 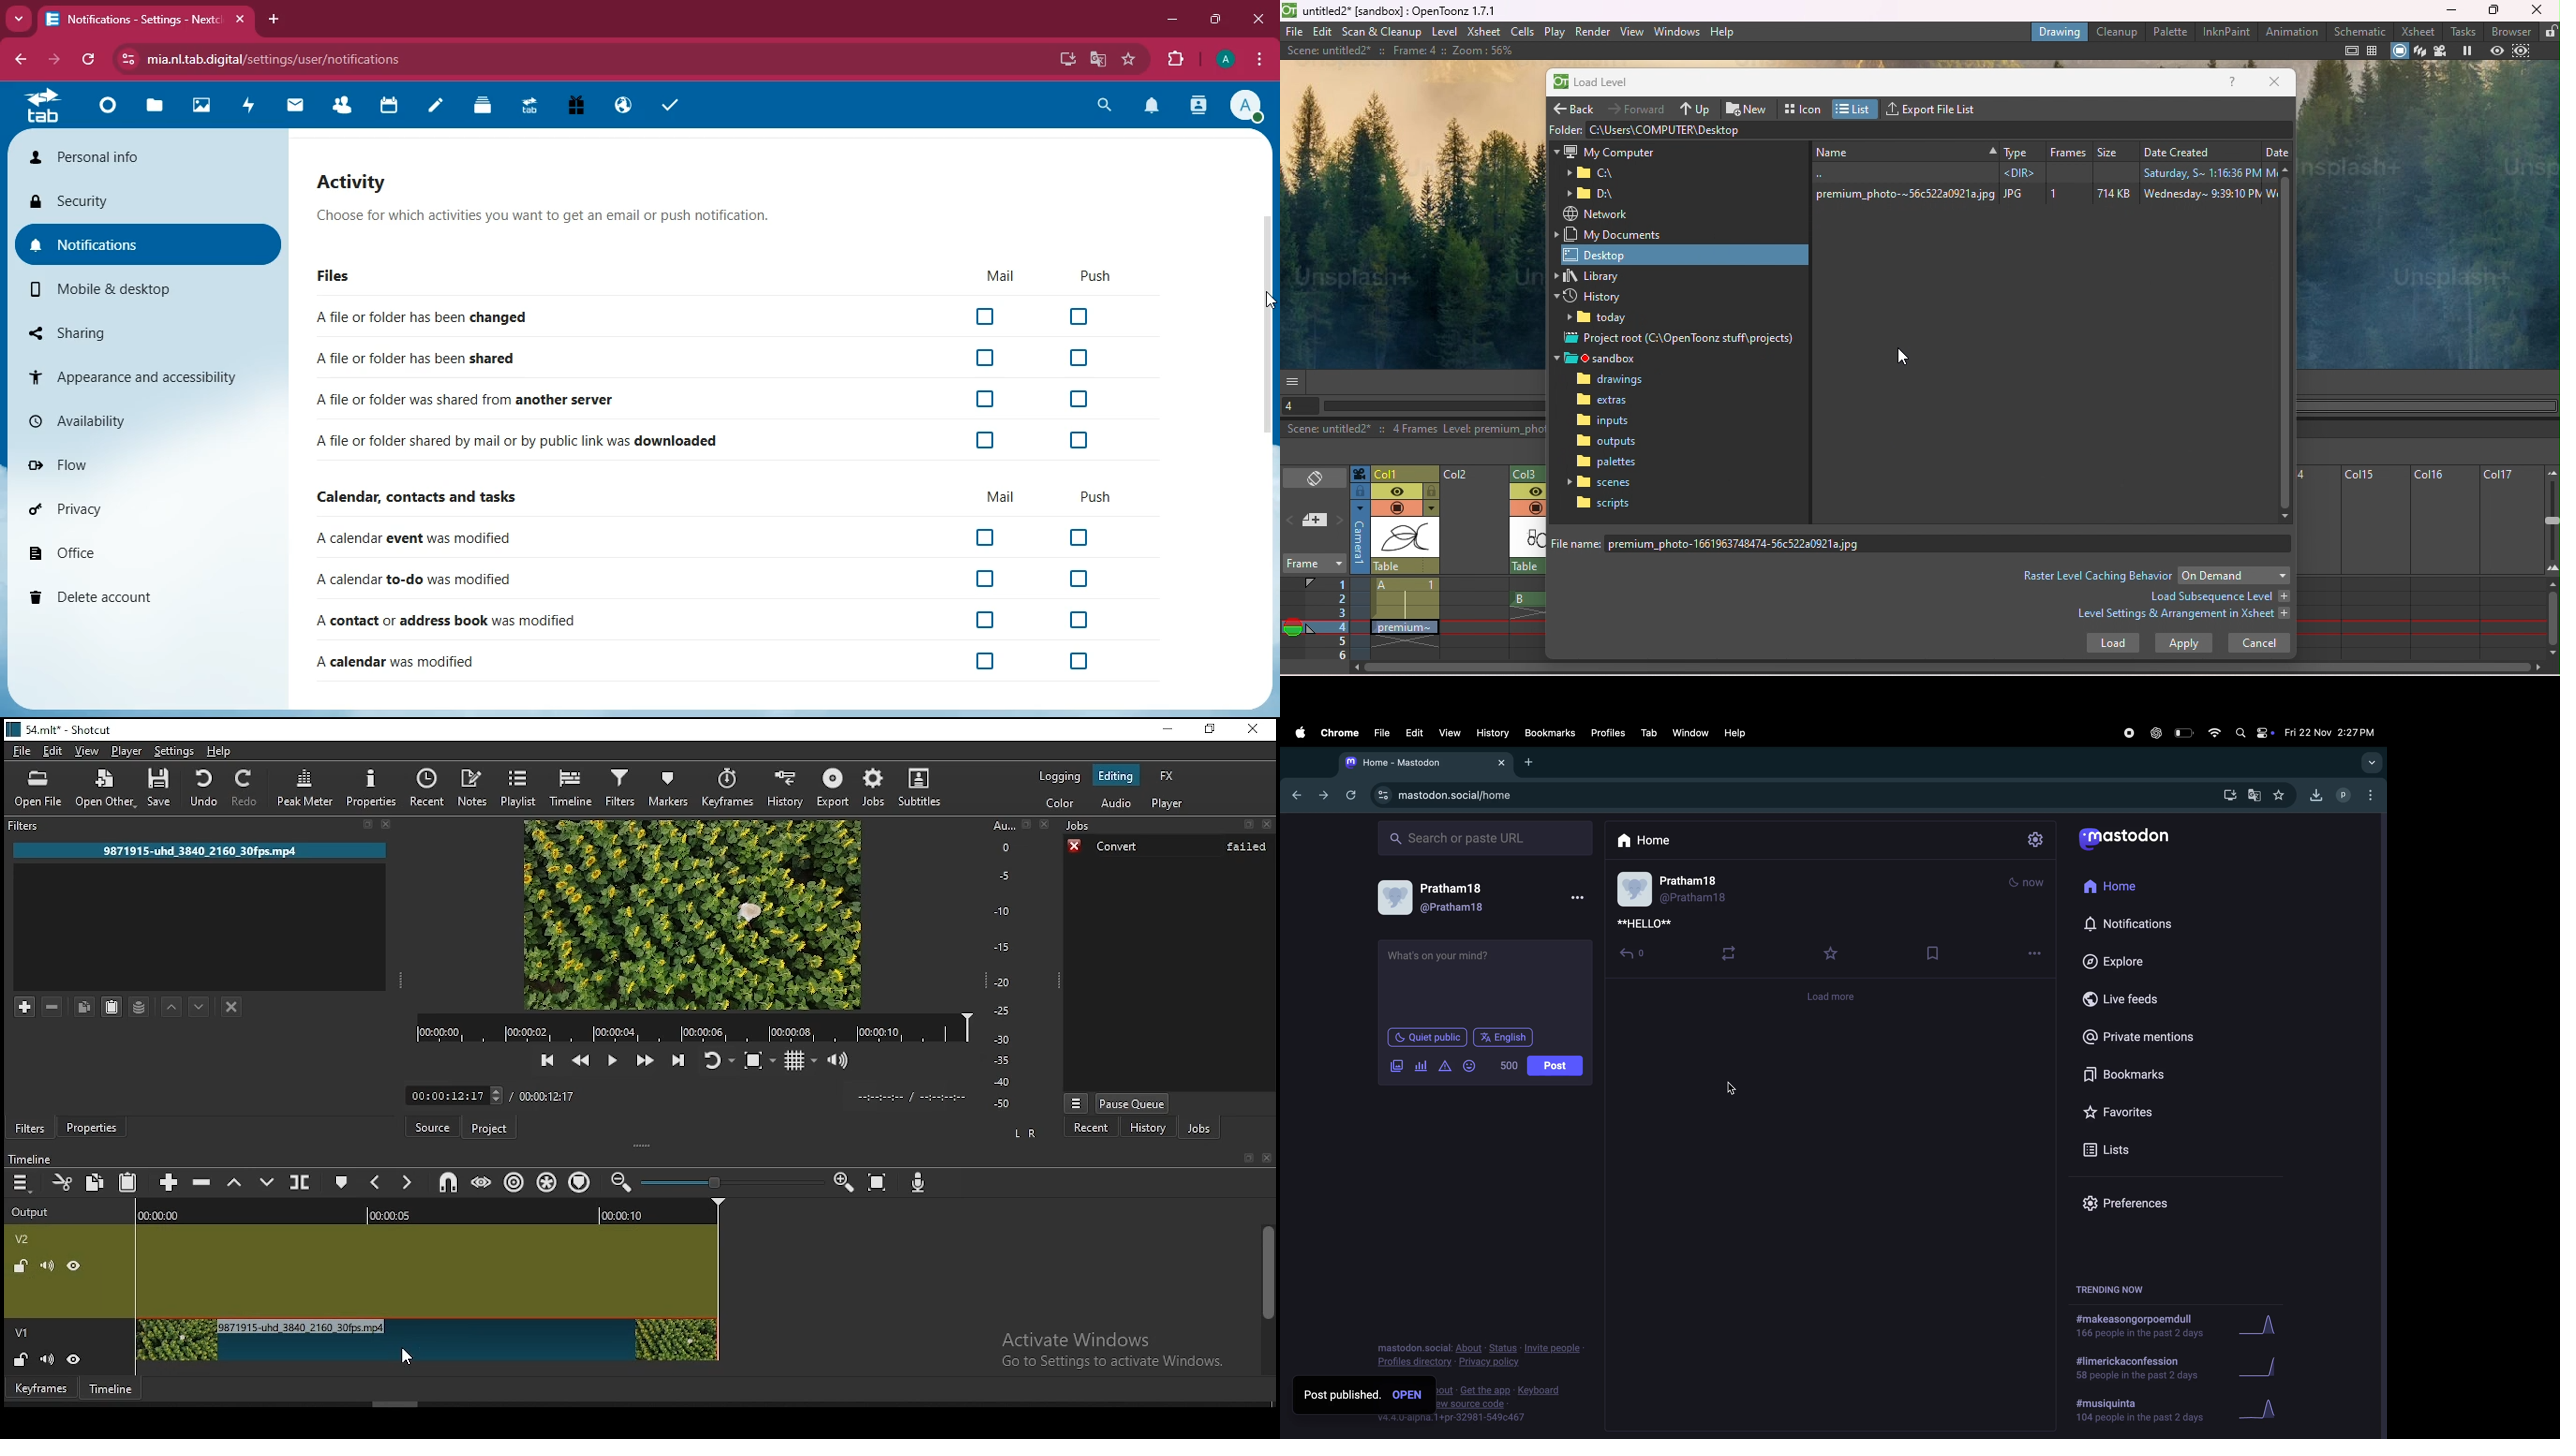 I want to click on push, so click(x=1098, y=276).